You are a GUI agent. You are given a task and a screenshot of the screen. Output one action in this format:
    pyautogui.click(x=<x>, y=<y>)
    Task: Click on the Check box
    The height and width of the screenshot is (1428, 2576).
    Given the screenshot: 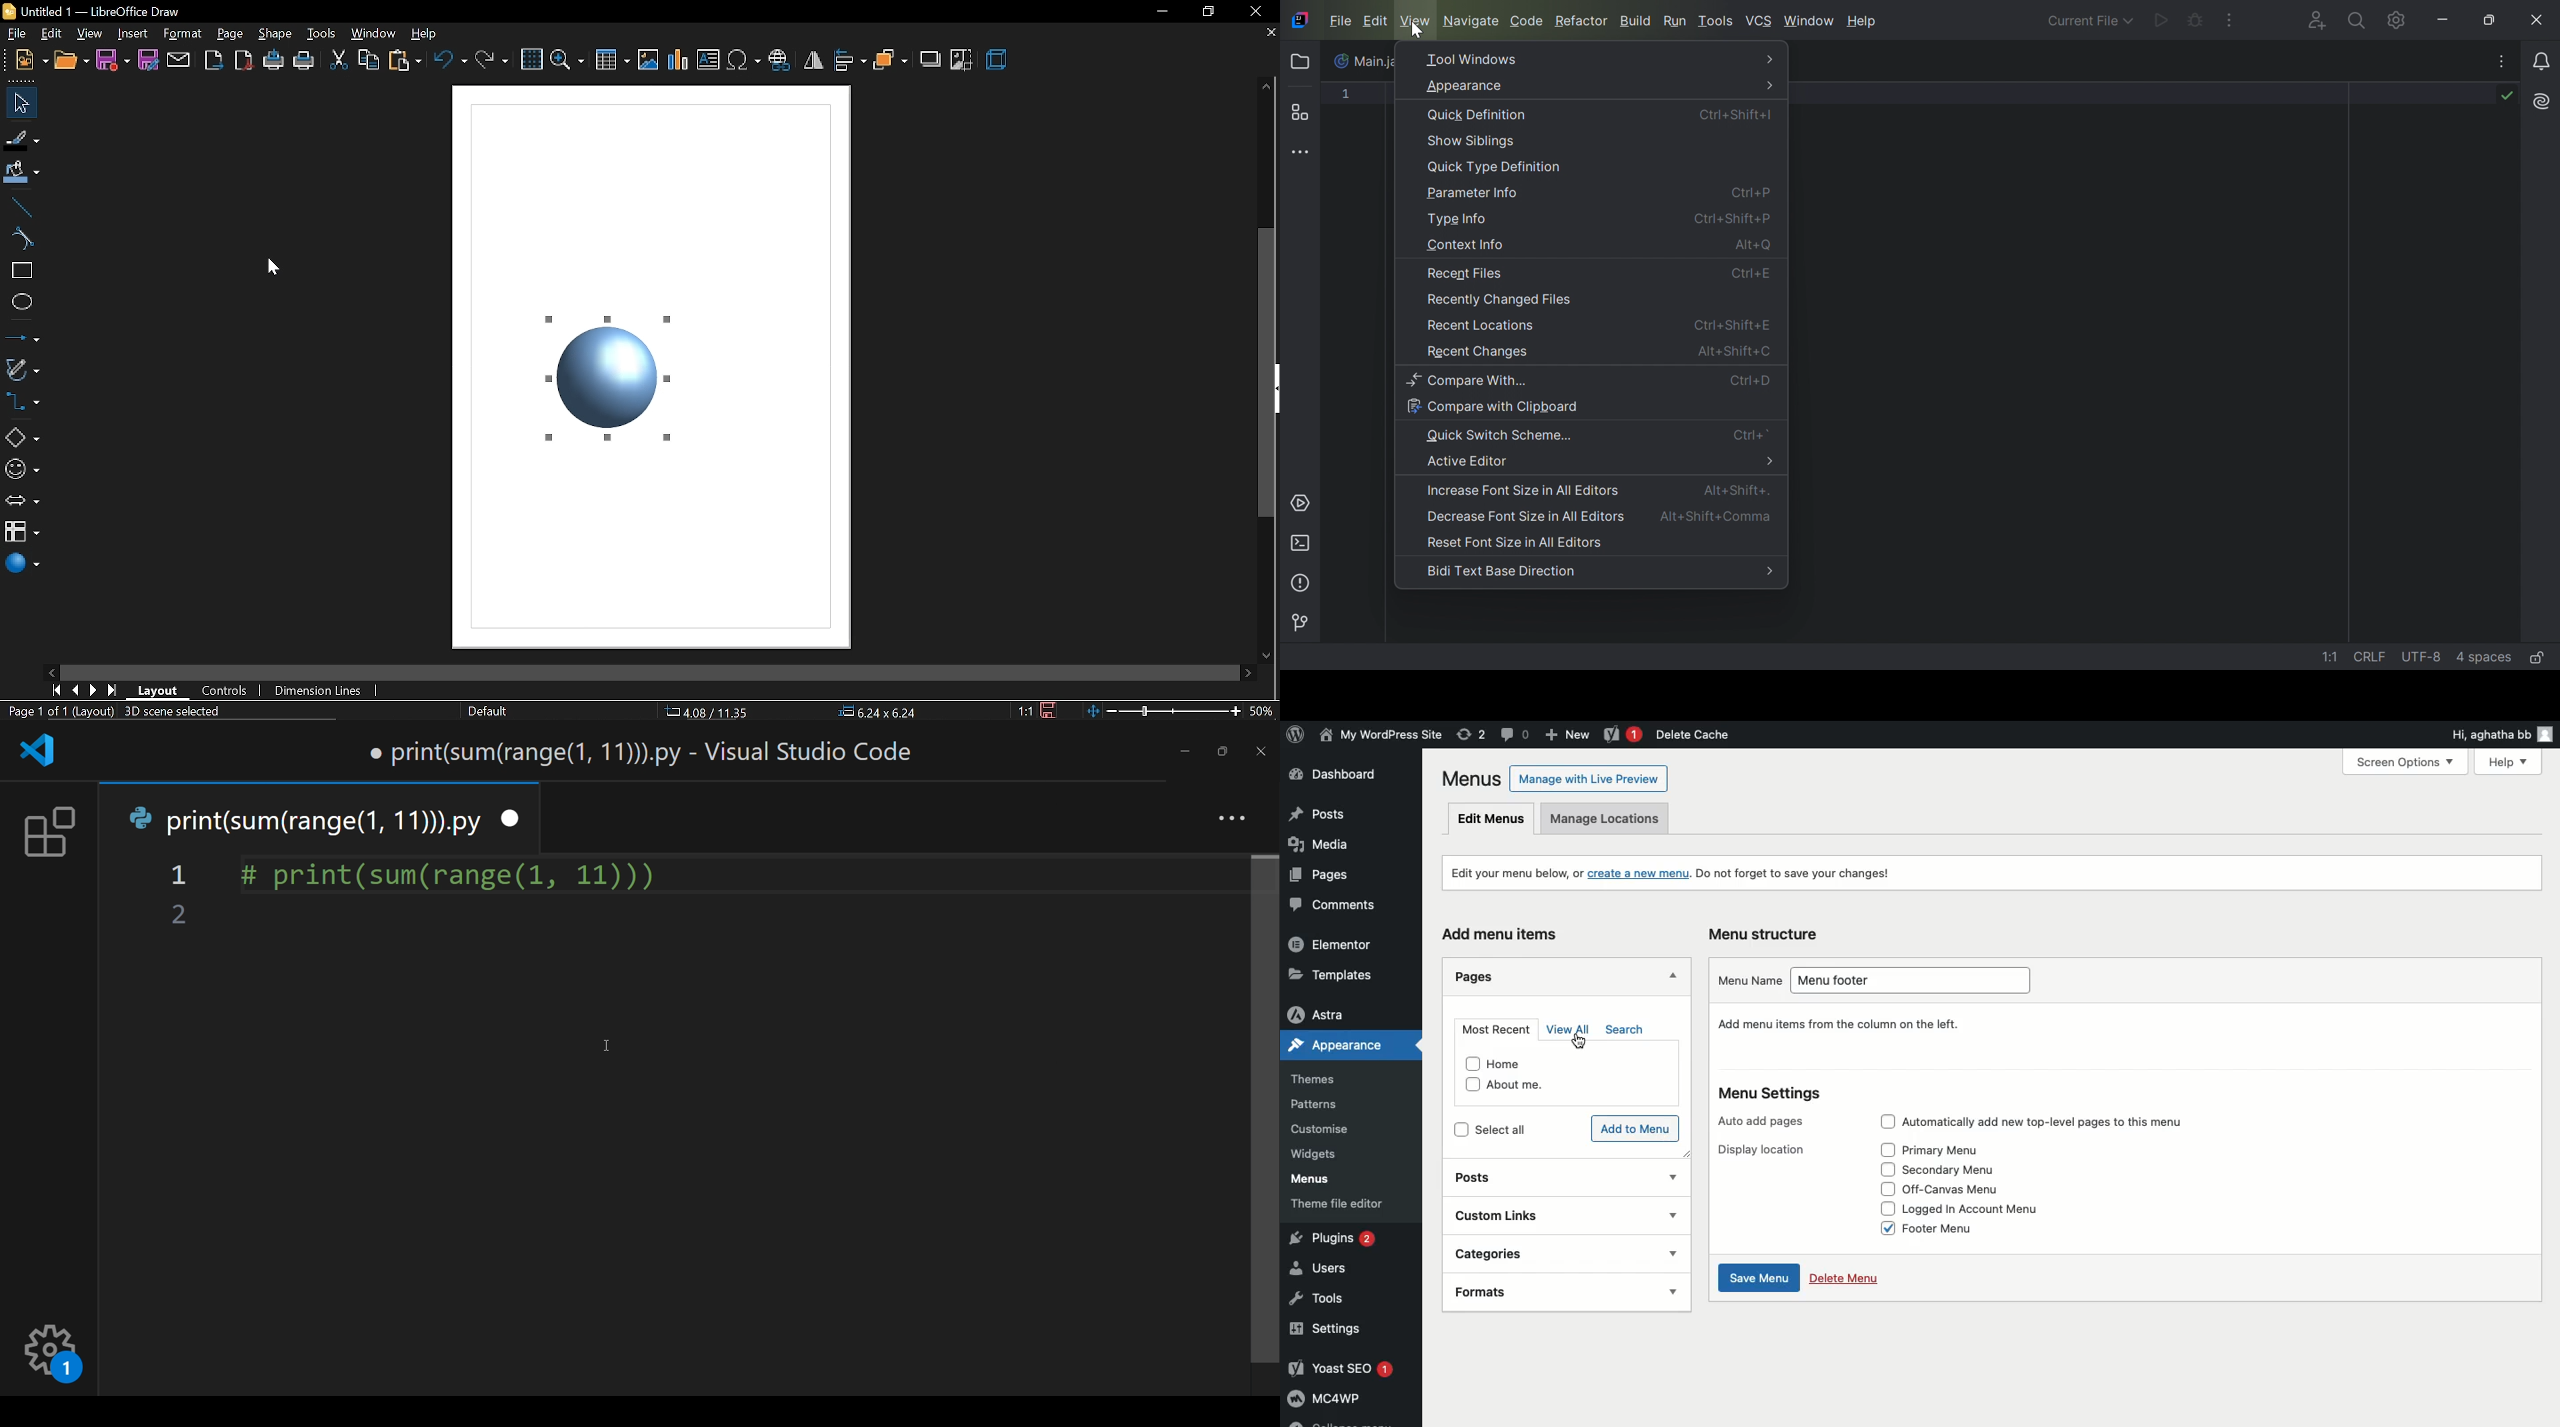 What is the action you would take?
    pyautogui.click(x=1885, y=1169)
    